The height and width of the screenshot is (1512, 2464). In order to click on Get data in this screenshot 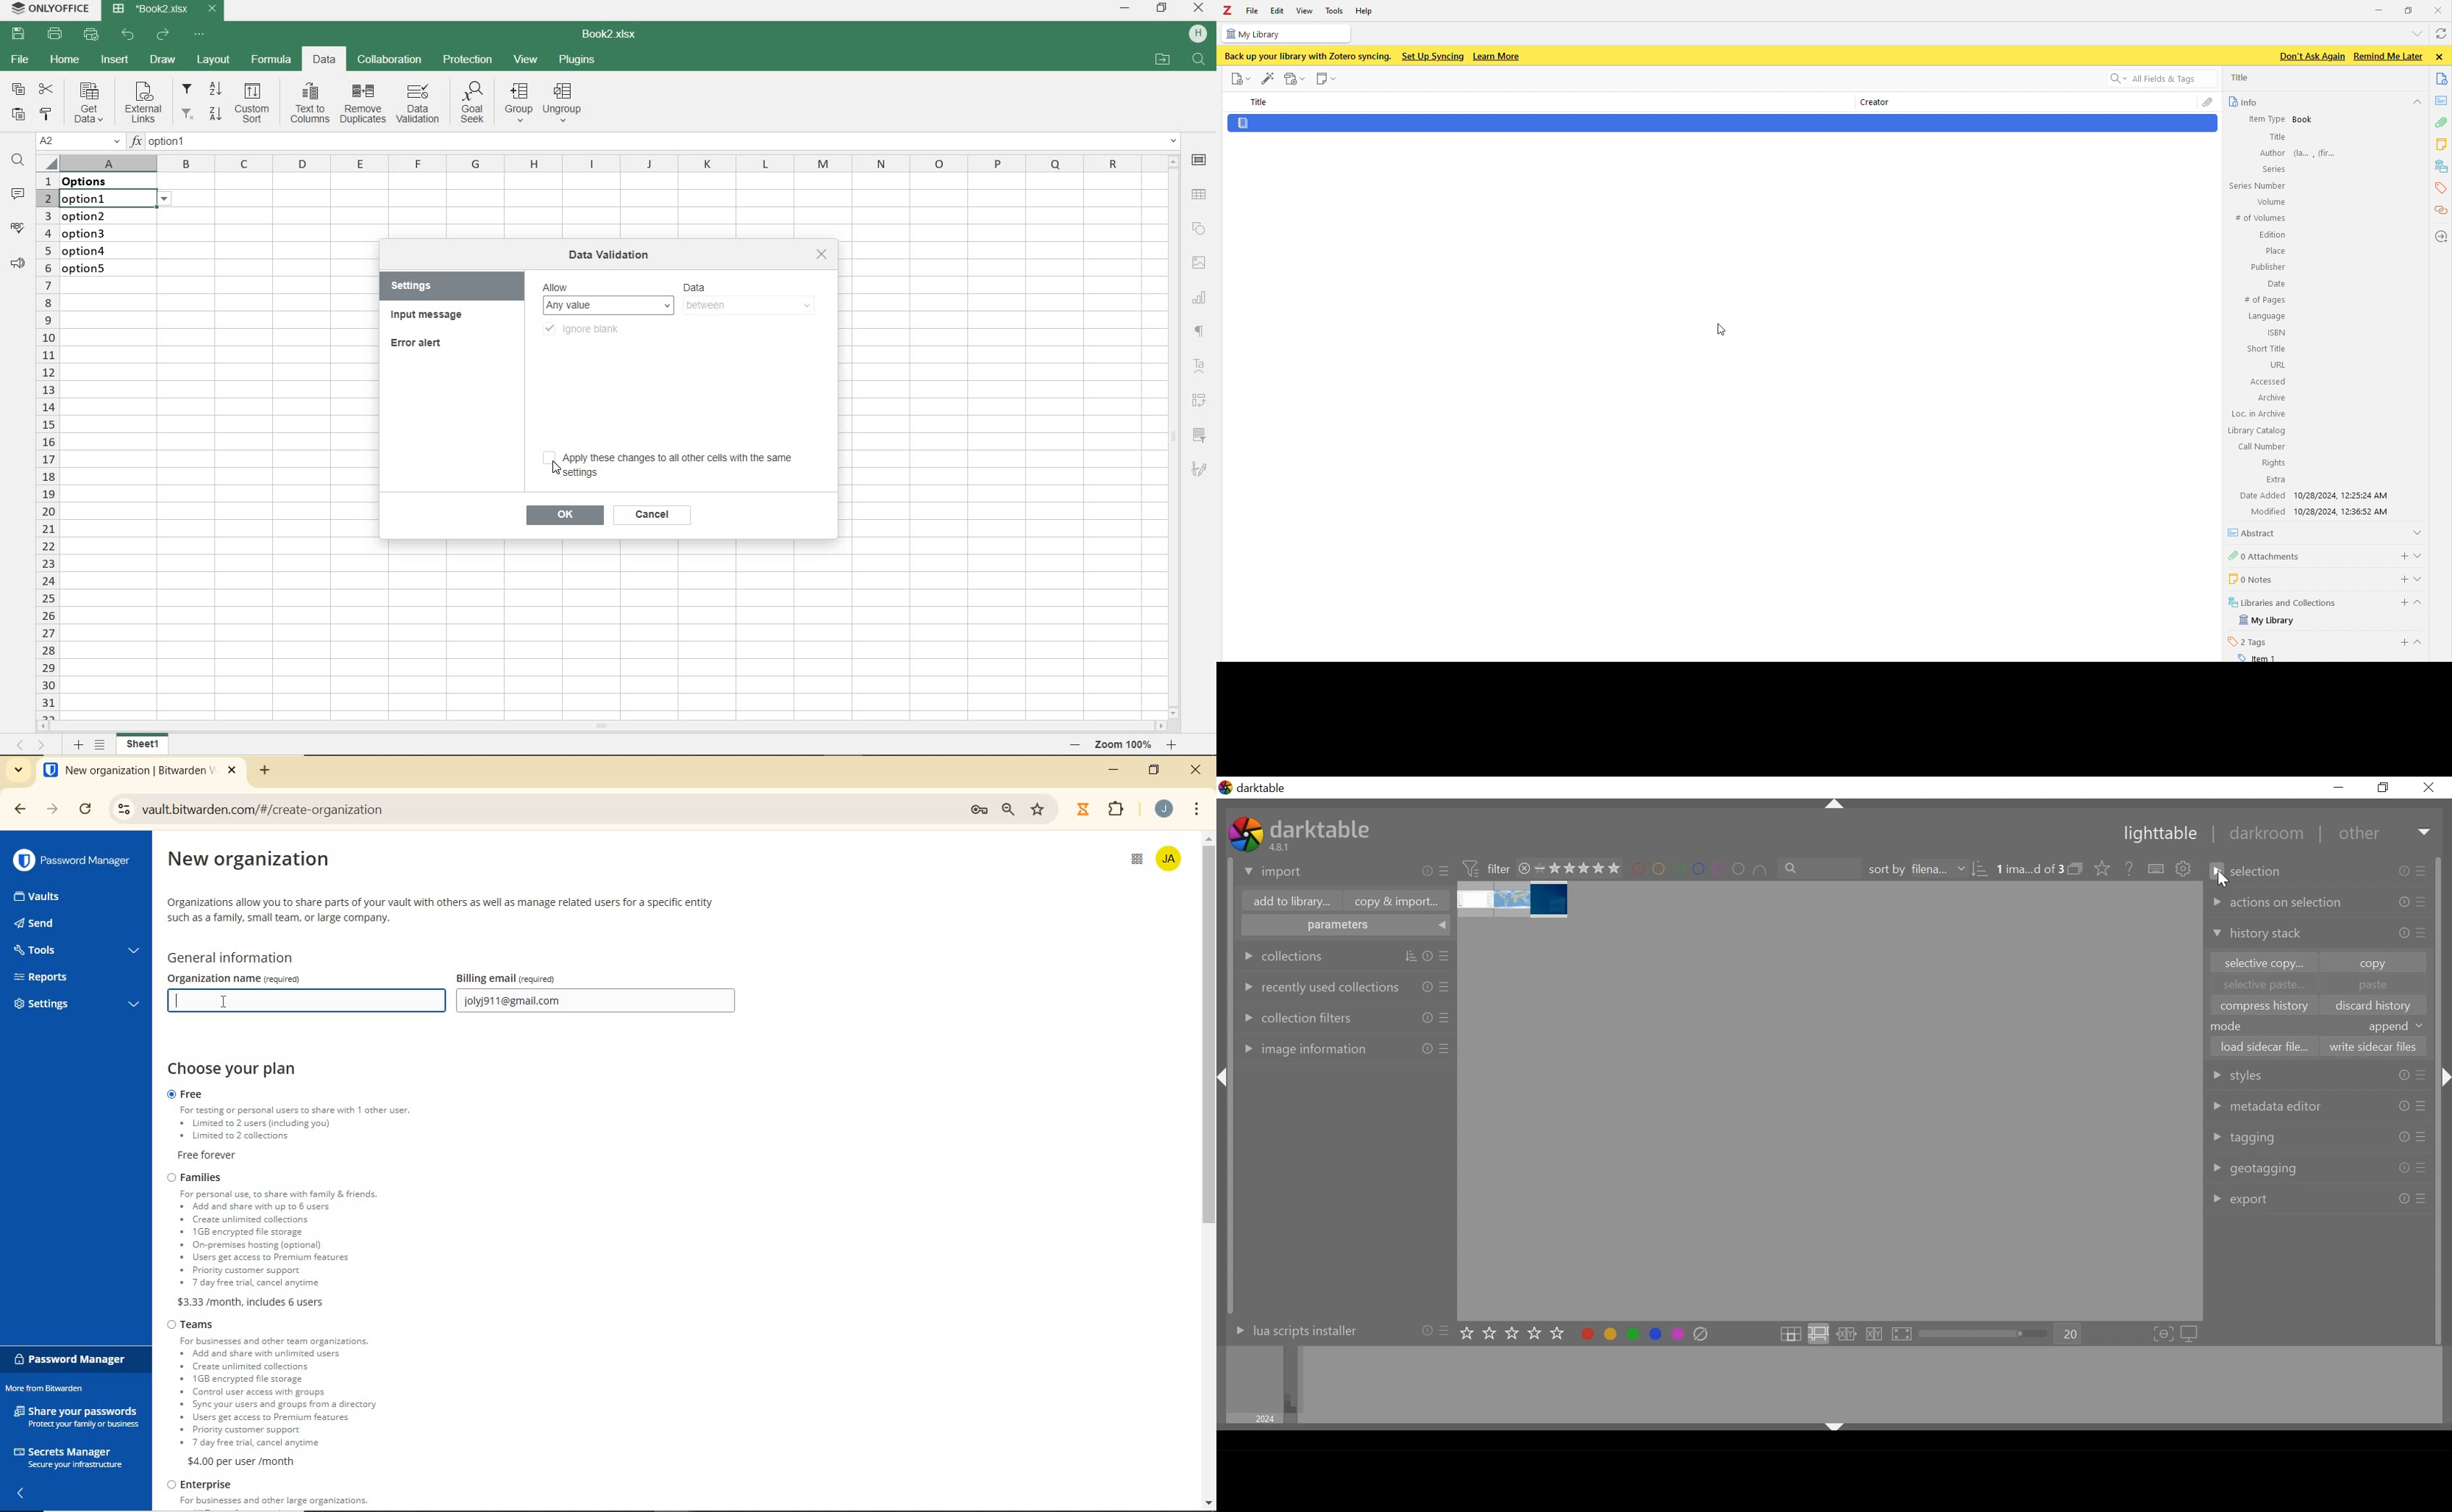, I will do `click(87, 102)`.